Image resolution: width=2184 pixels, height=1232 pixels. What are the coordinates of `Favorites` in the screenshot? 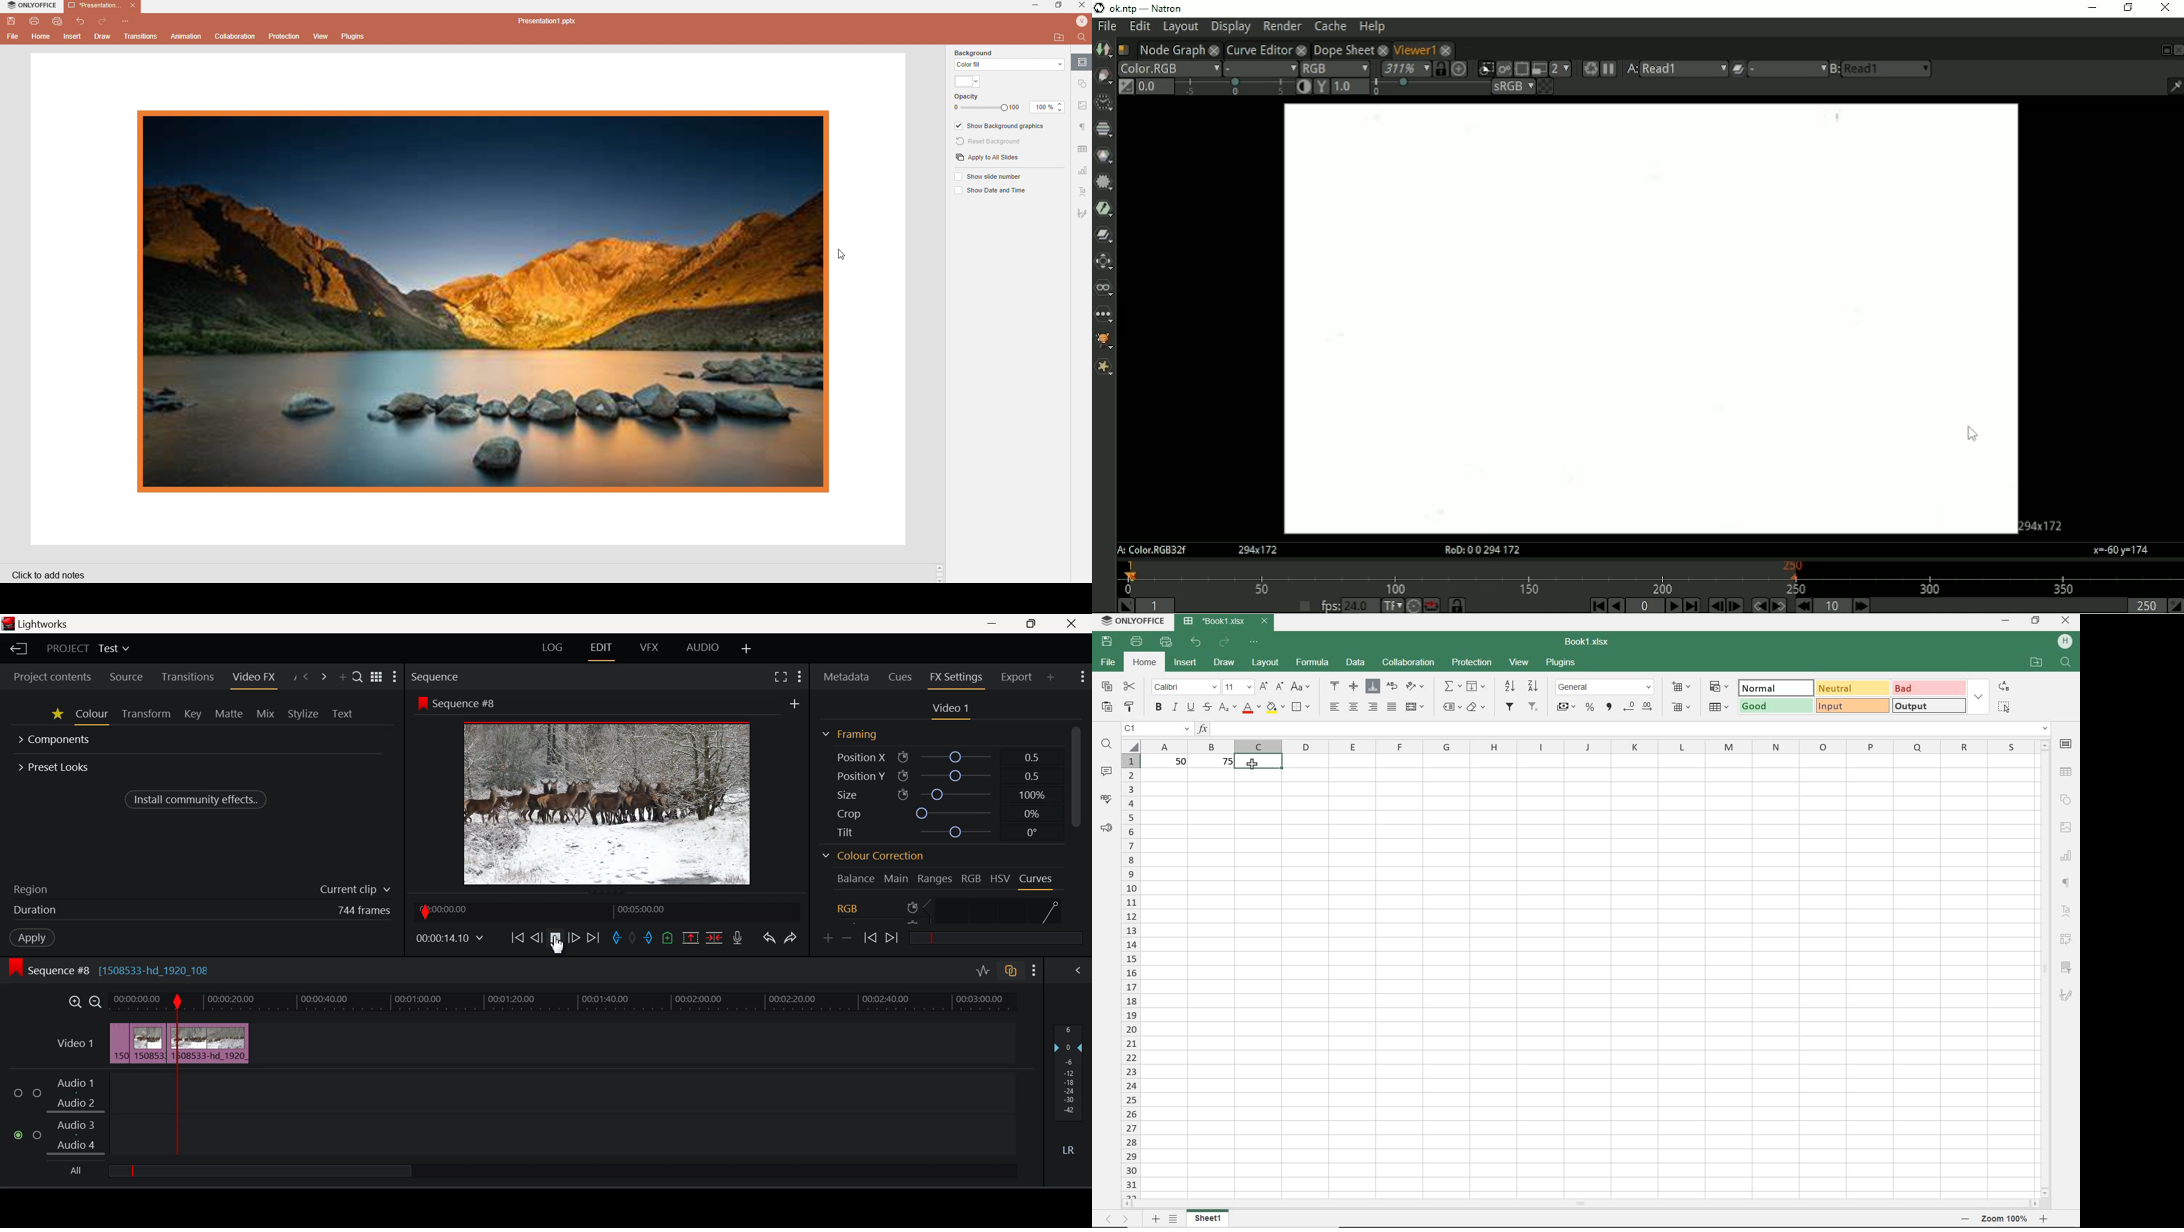 It's located at (57, 716).